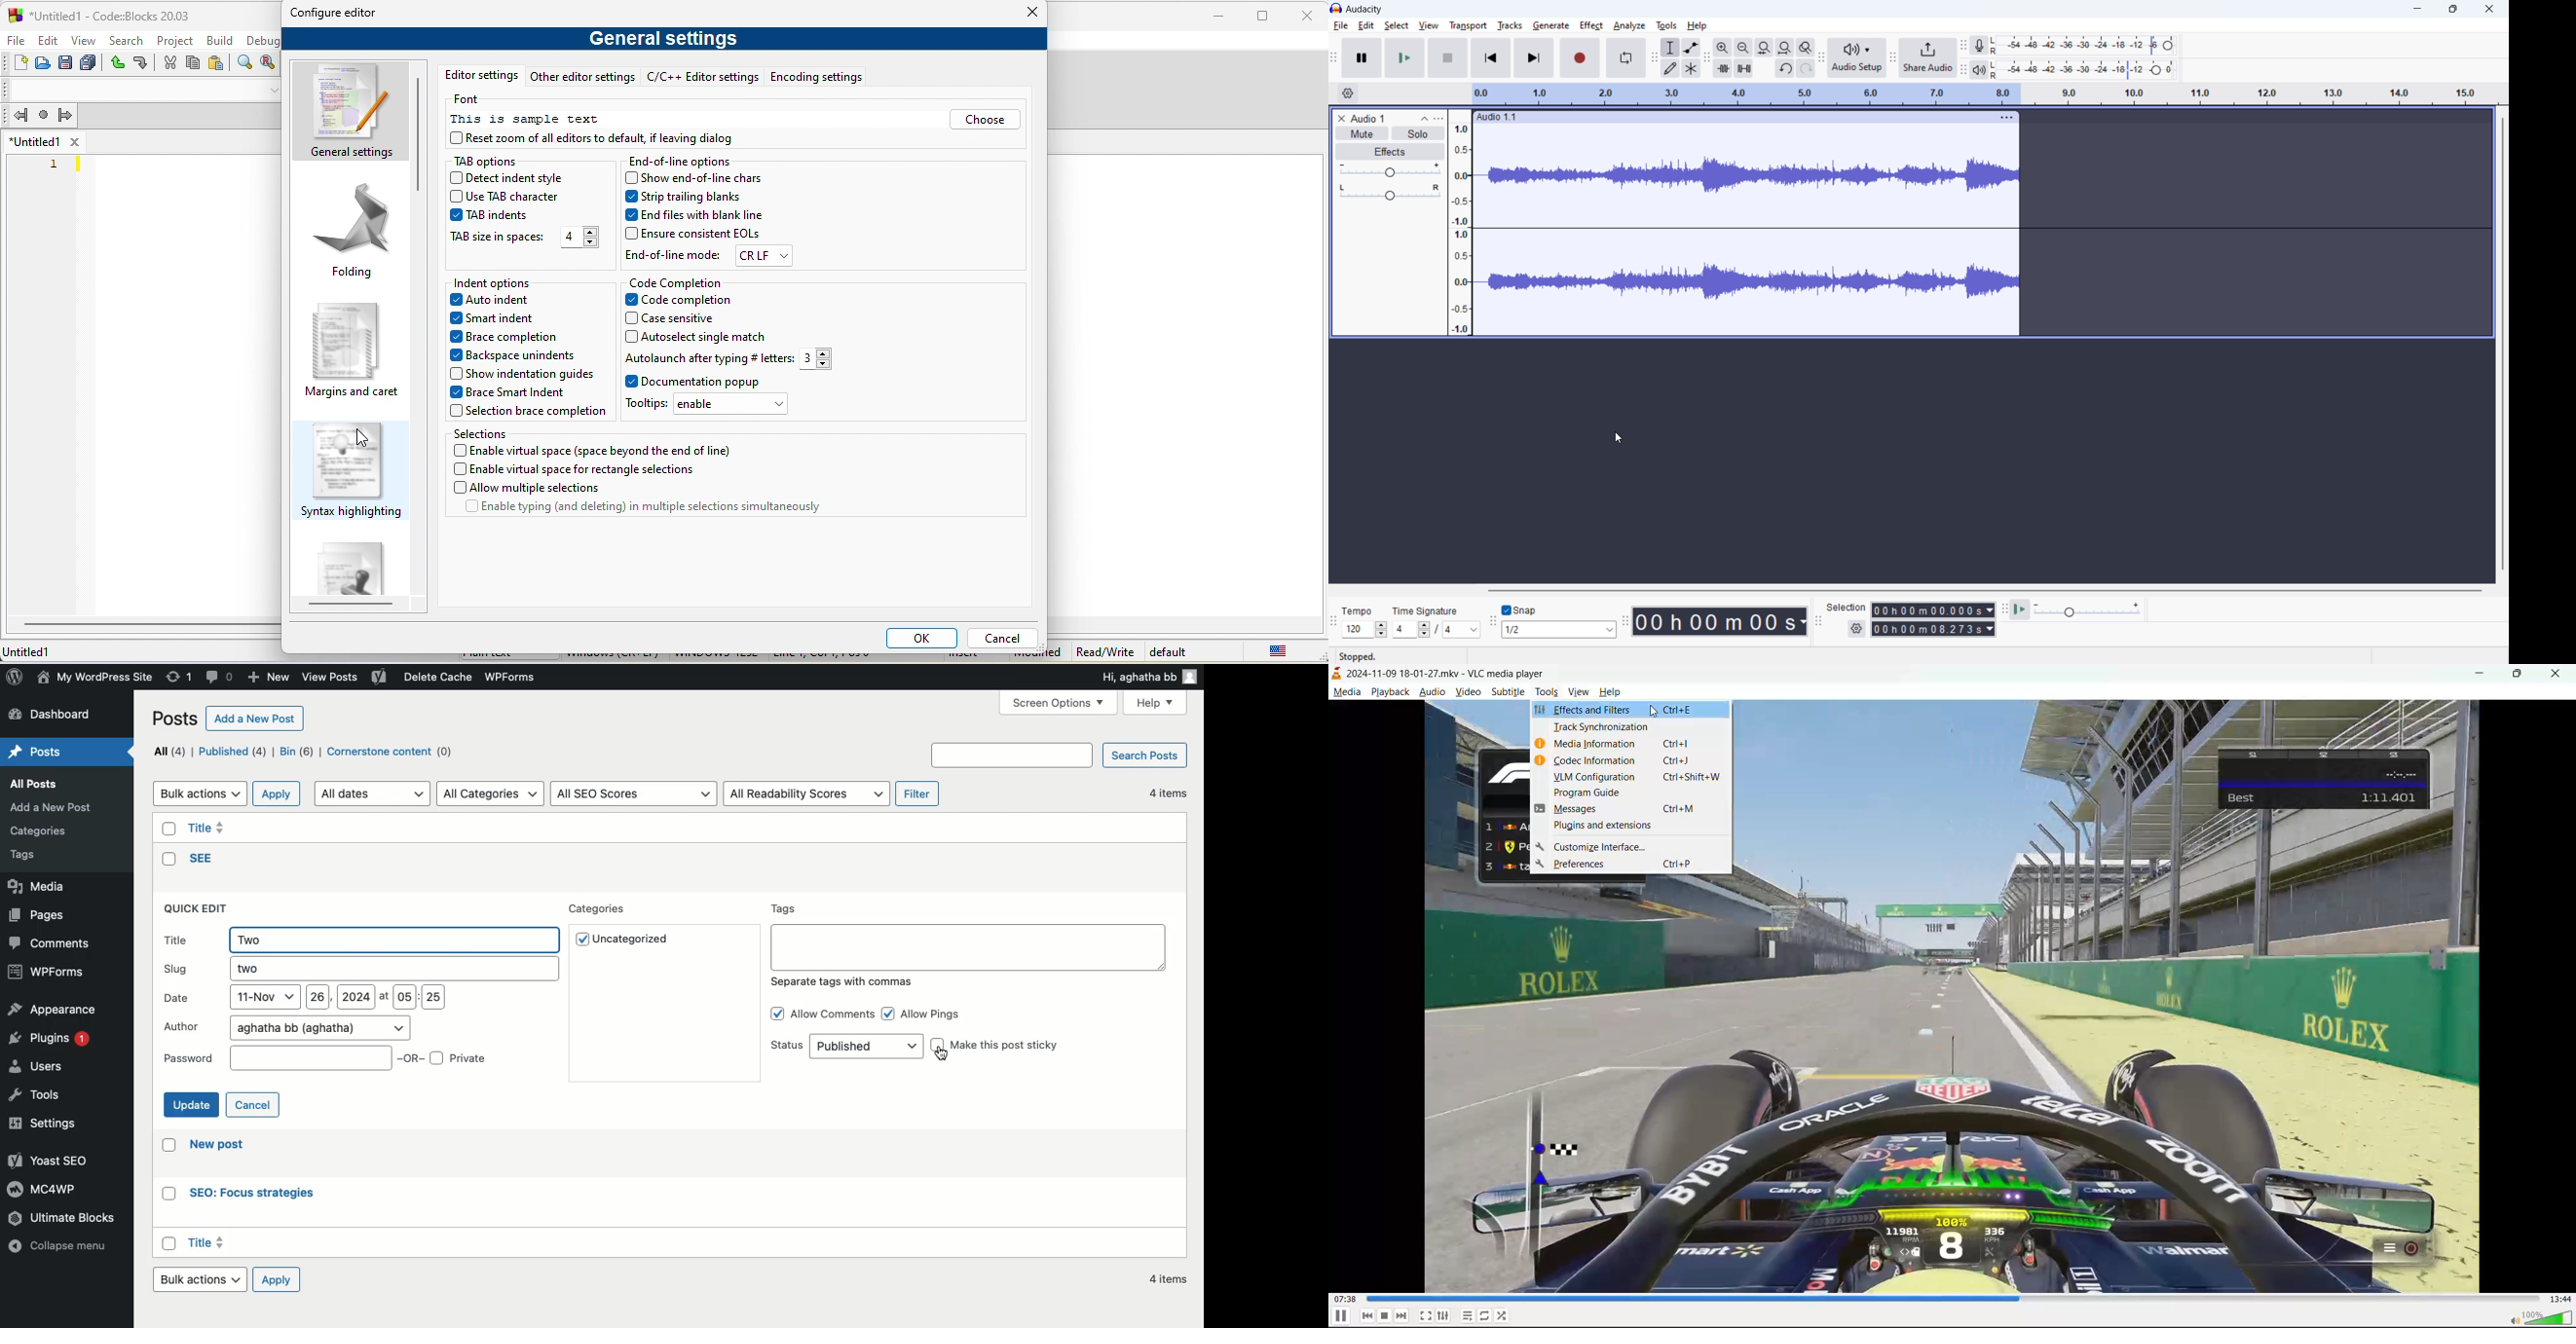 The image size is (2576, 1344). What do you see at coordinates (1030, 12) in the screenshot?
I see `close` at bounding box center [1030, 12].